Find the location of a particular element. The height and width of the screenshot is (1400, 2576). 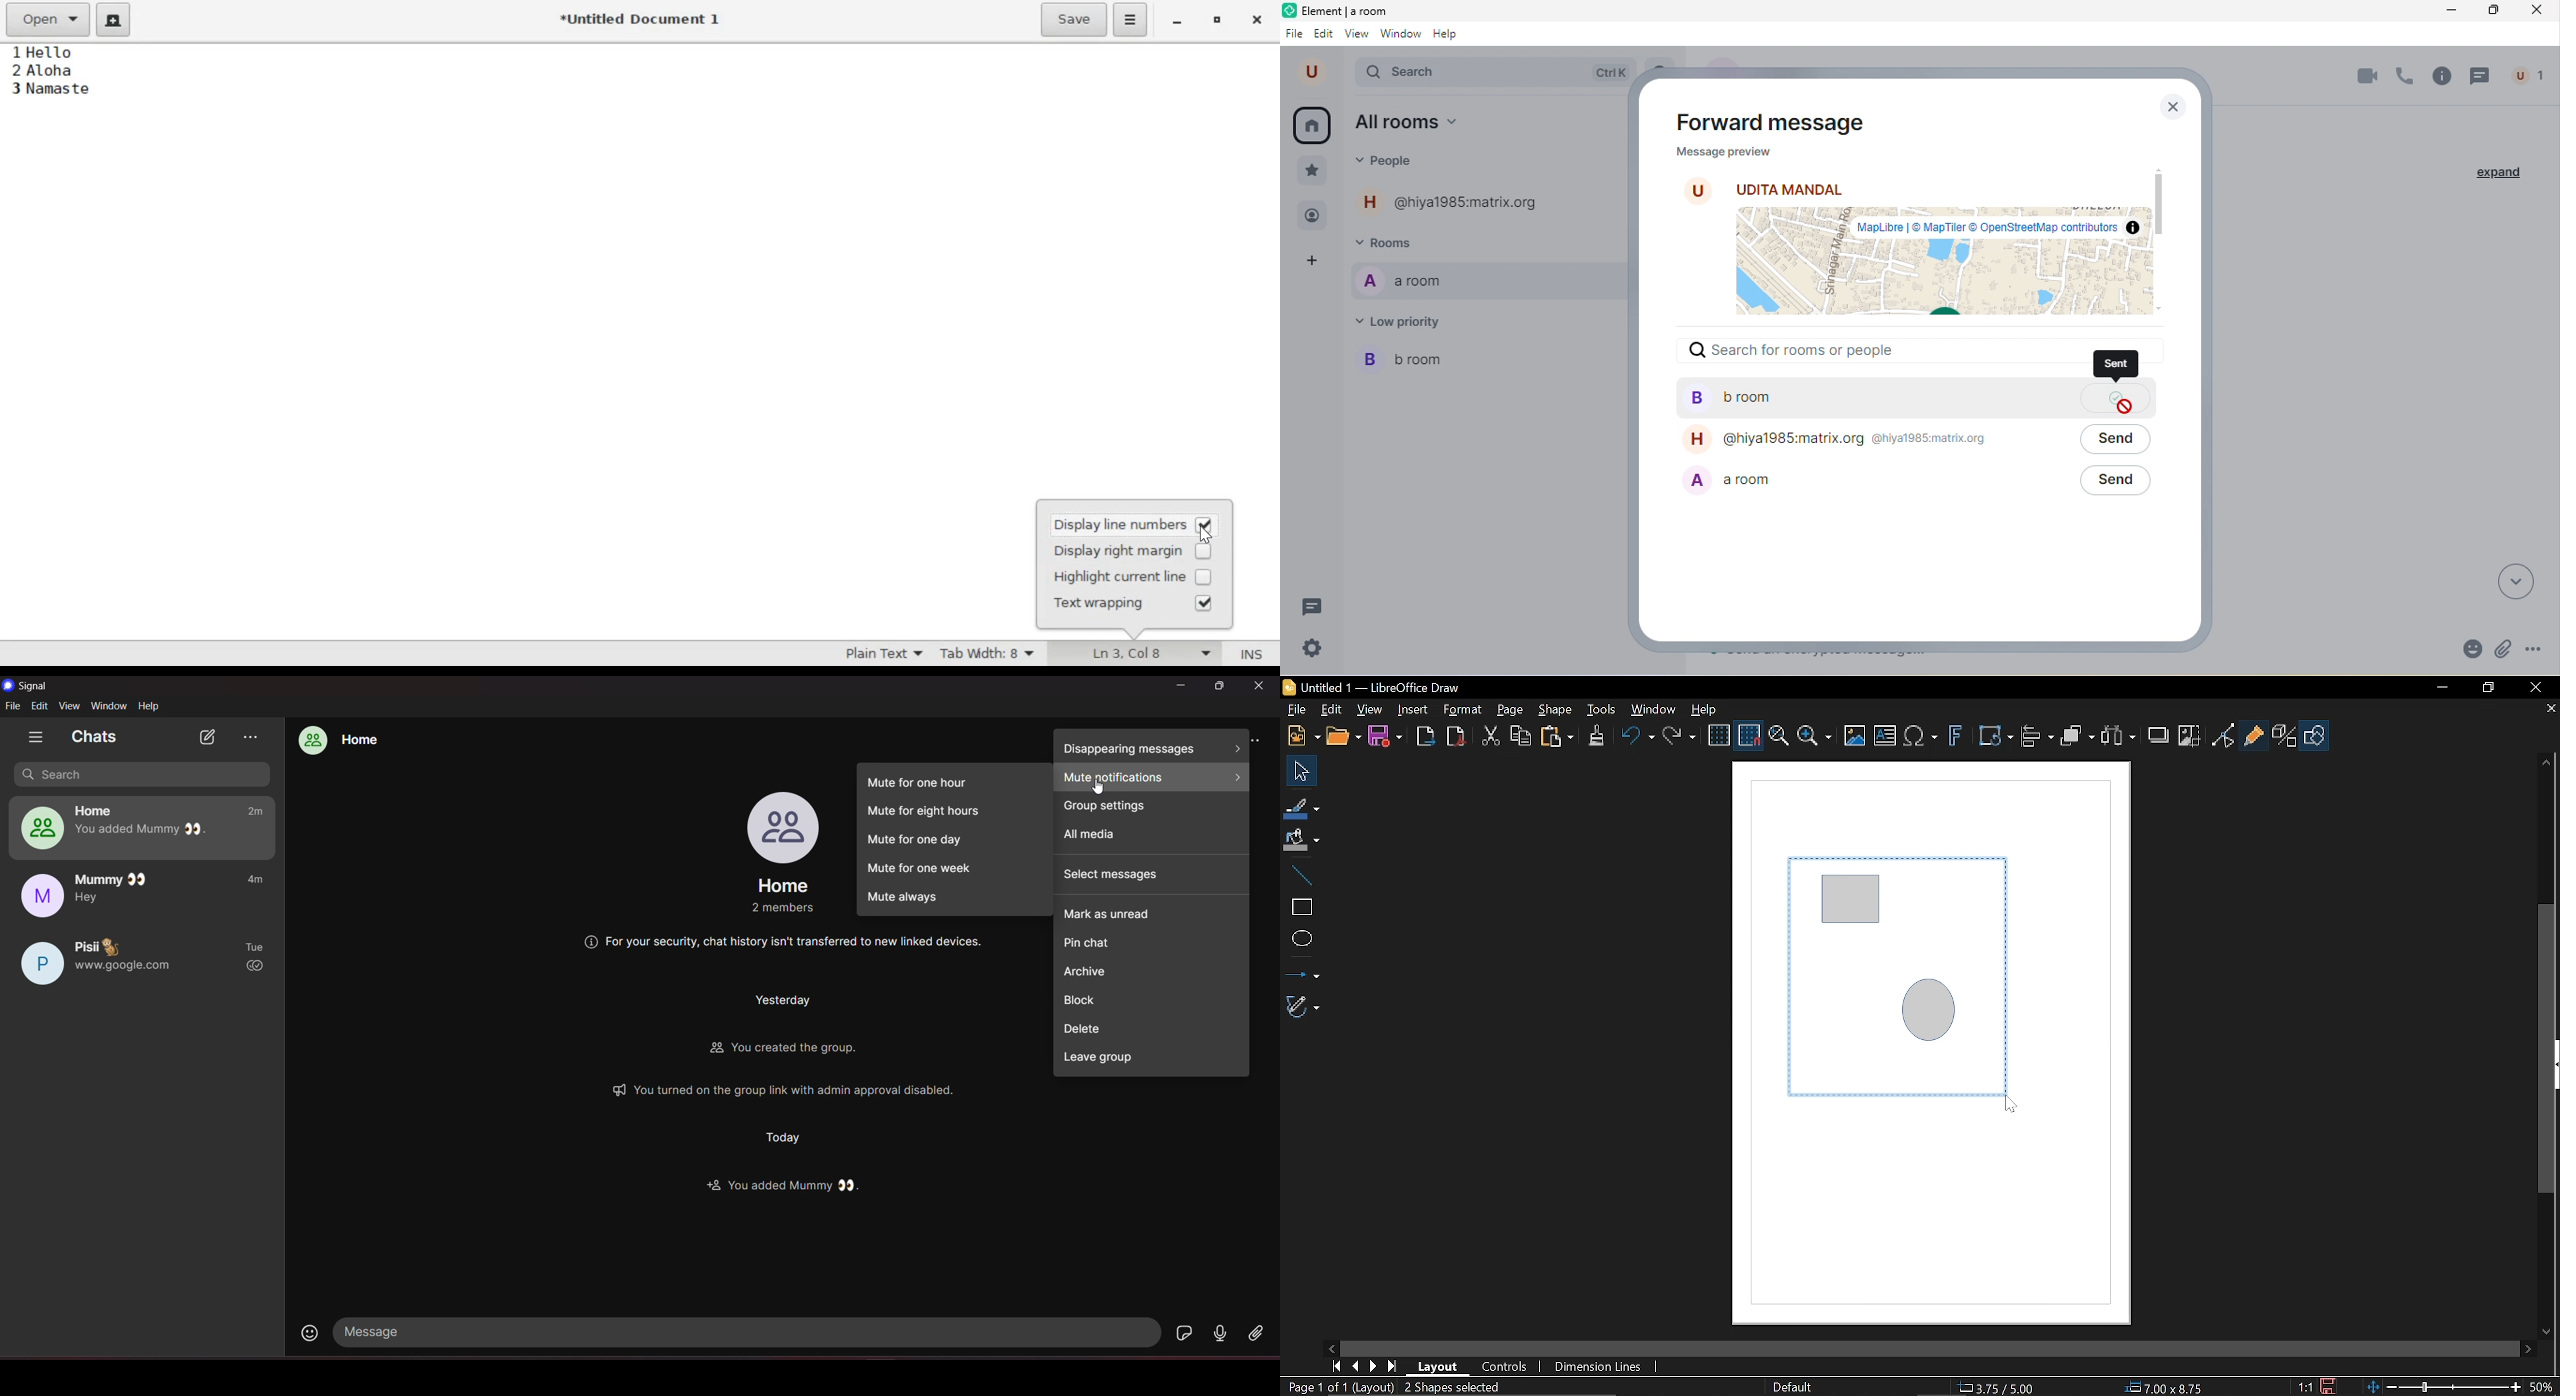

message sent is located at coordinates (2115, 397).